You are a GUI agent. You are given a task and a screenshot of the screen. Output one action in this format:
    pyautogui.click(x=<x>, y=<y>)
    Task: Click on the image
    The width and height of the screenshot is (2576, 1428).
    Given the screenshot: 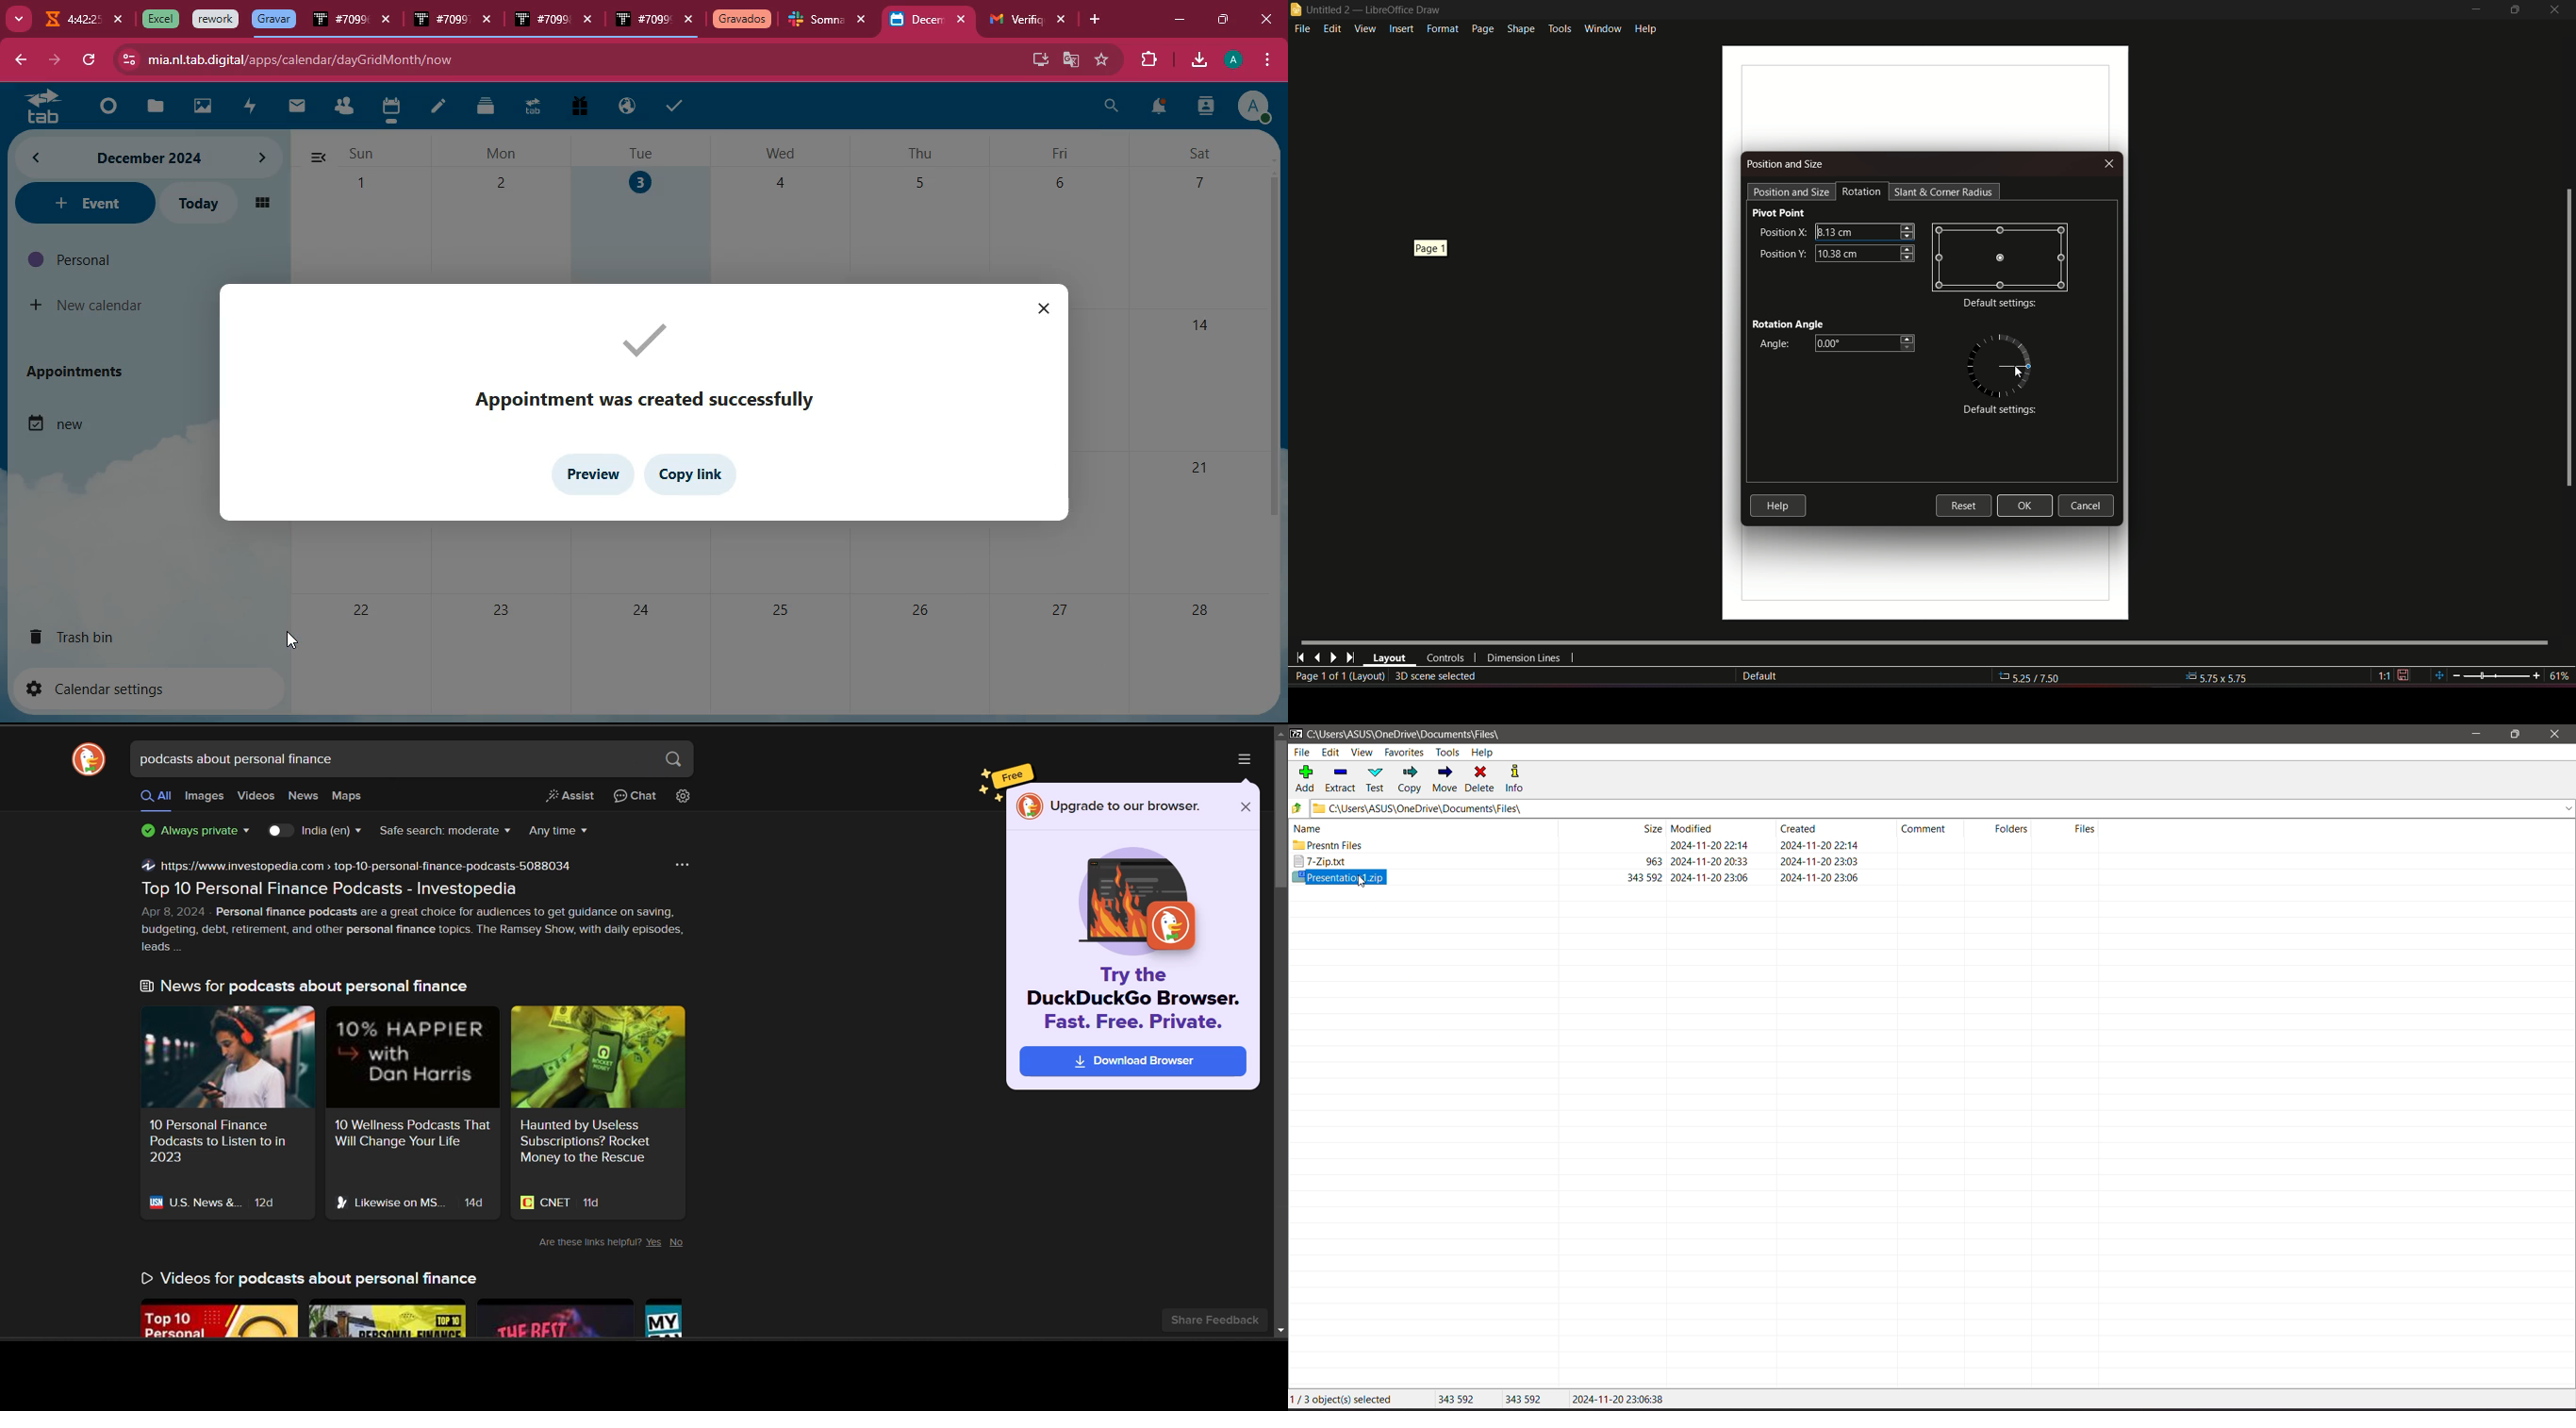 What is the action you would take?
    pyautogui.click(x=1136, y=902)
    